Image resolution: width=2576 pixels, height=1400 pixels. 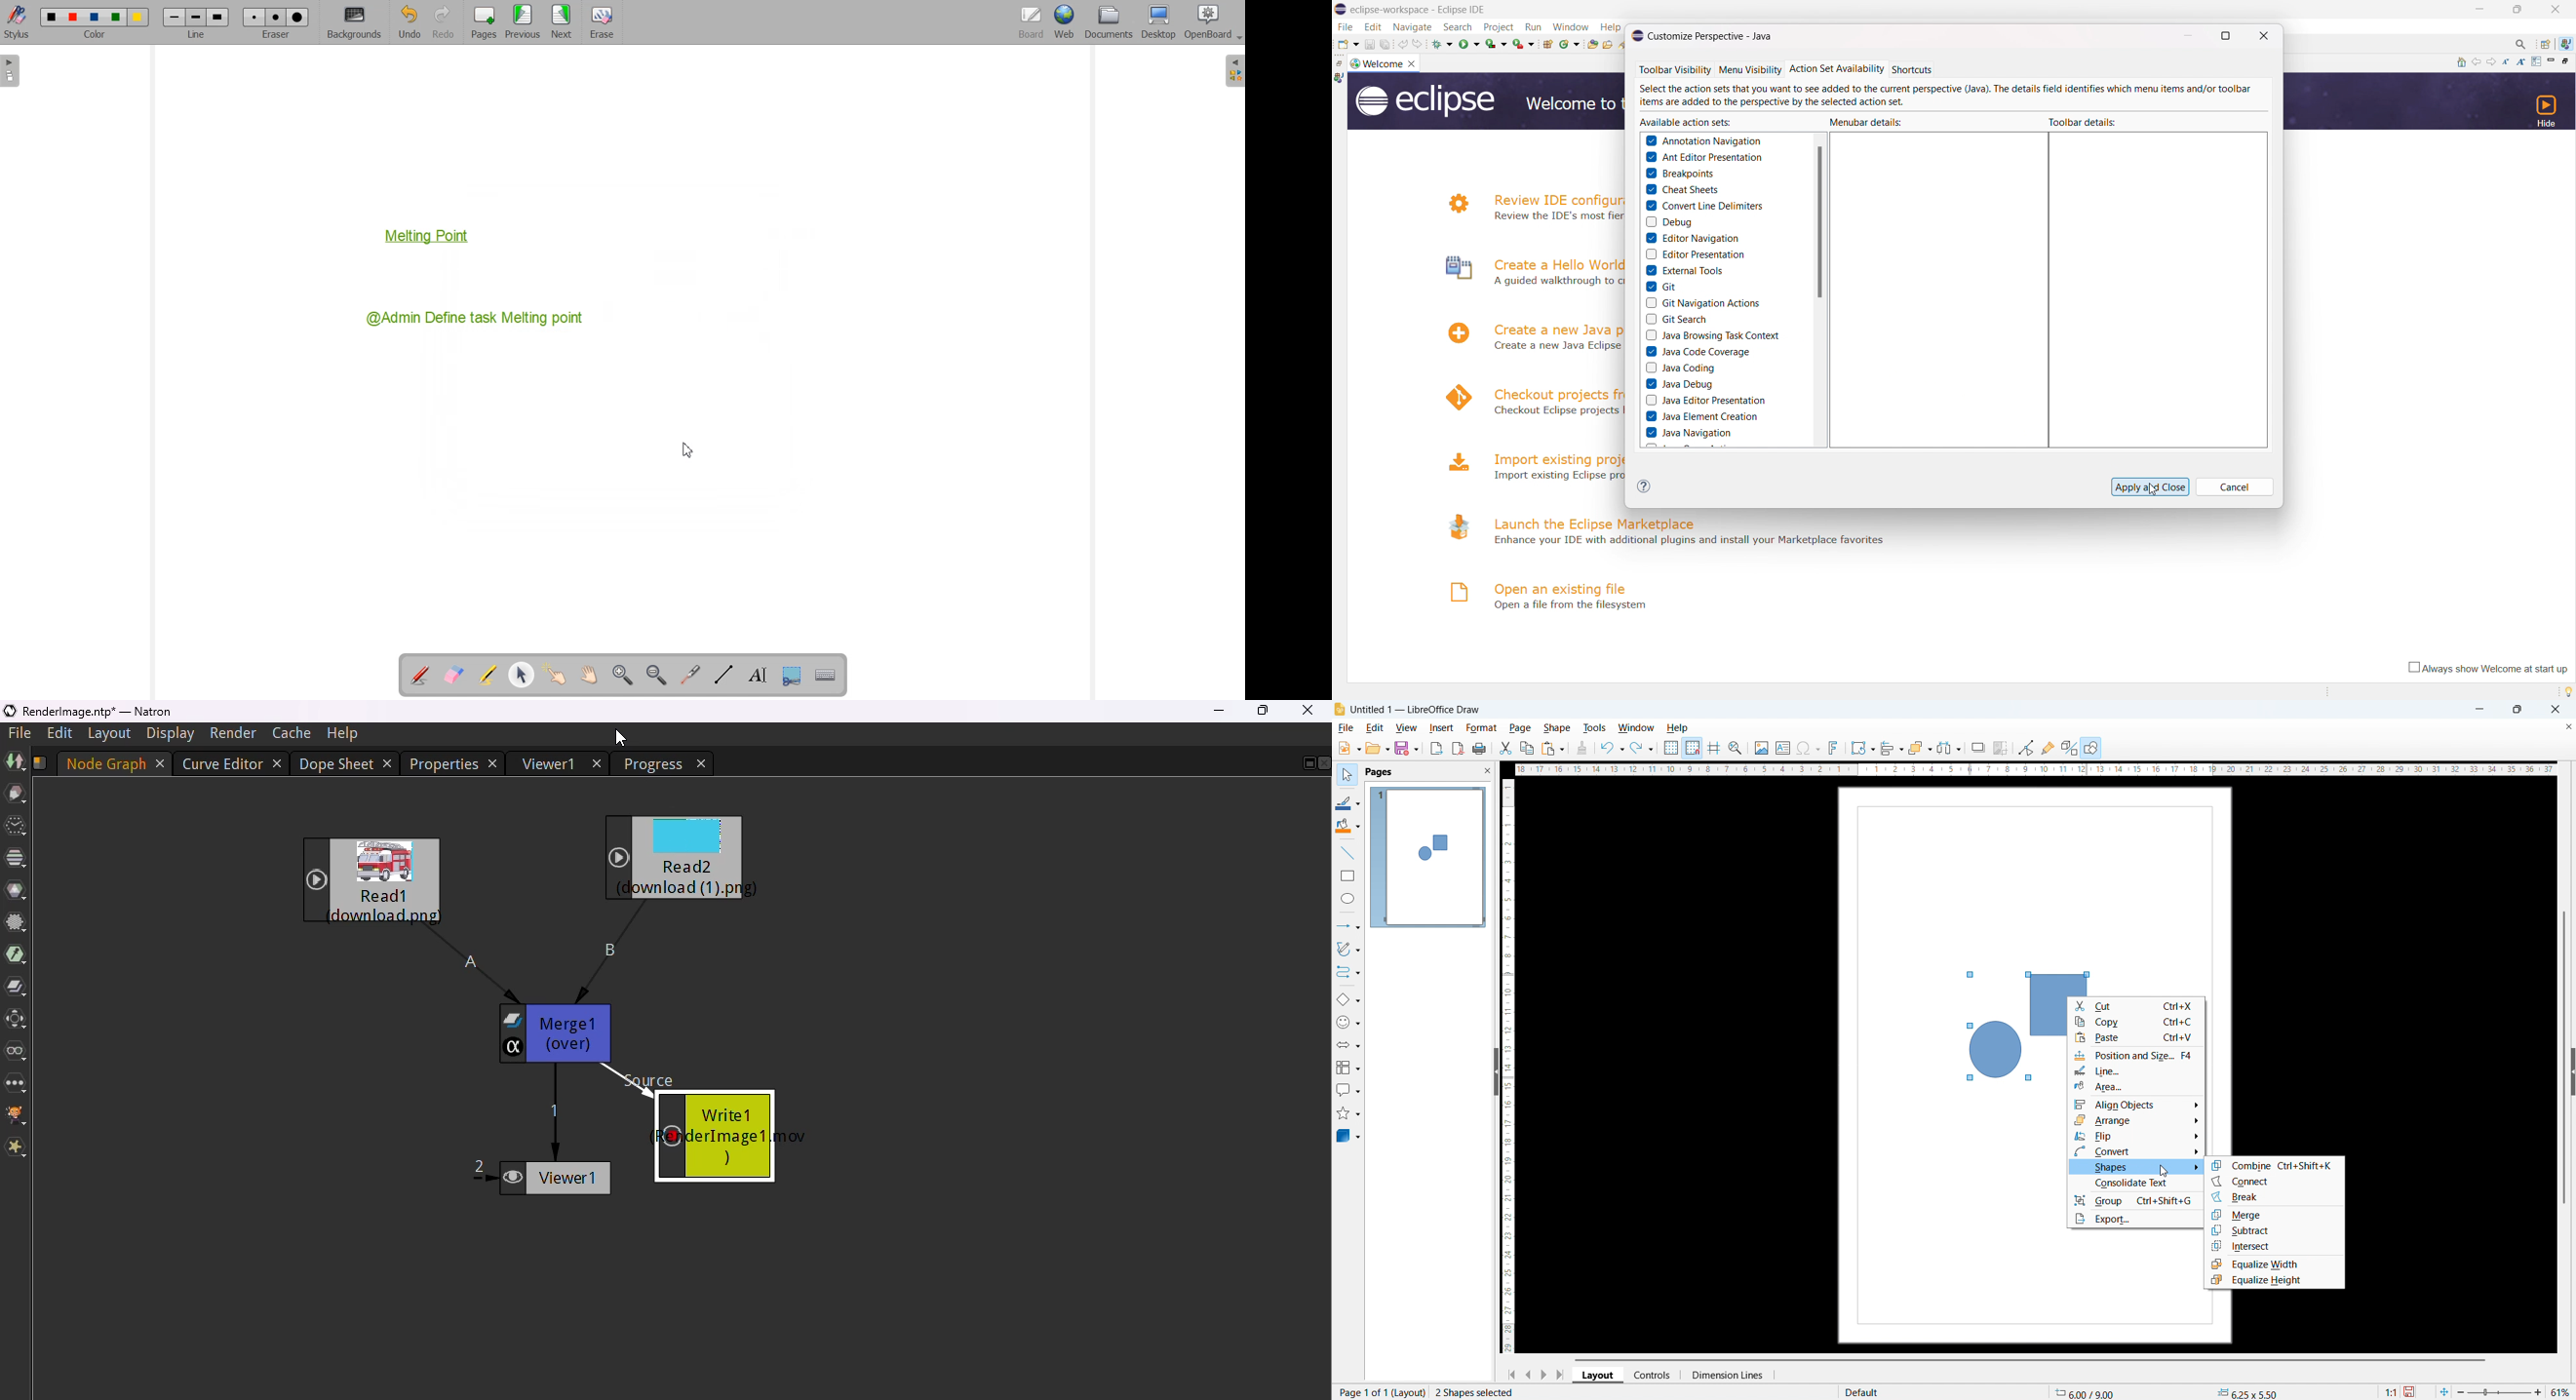 I want to click on Line, so click(x=195, y=23).